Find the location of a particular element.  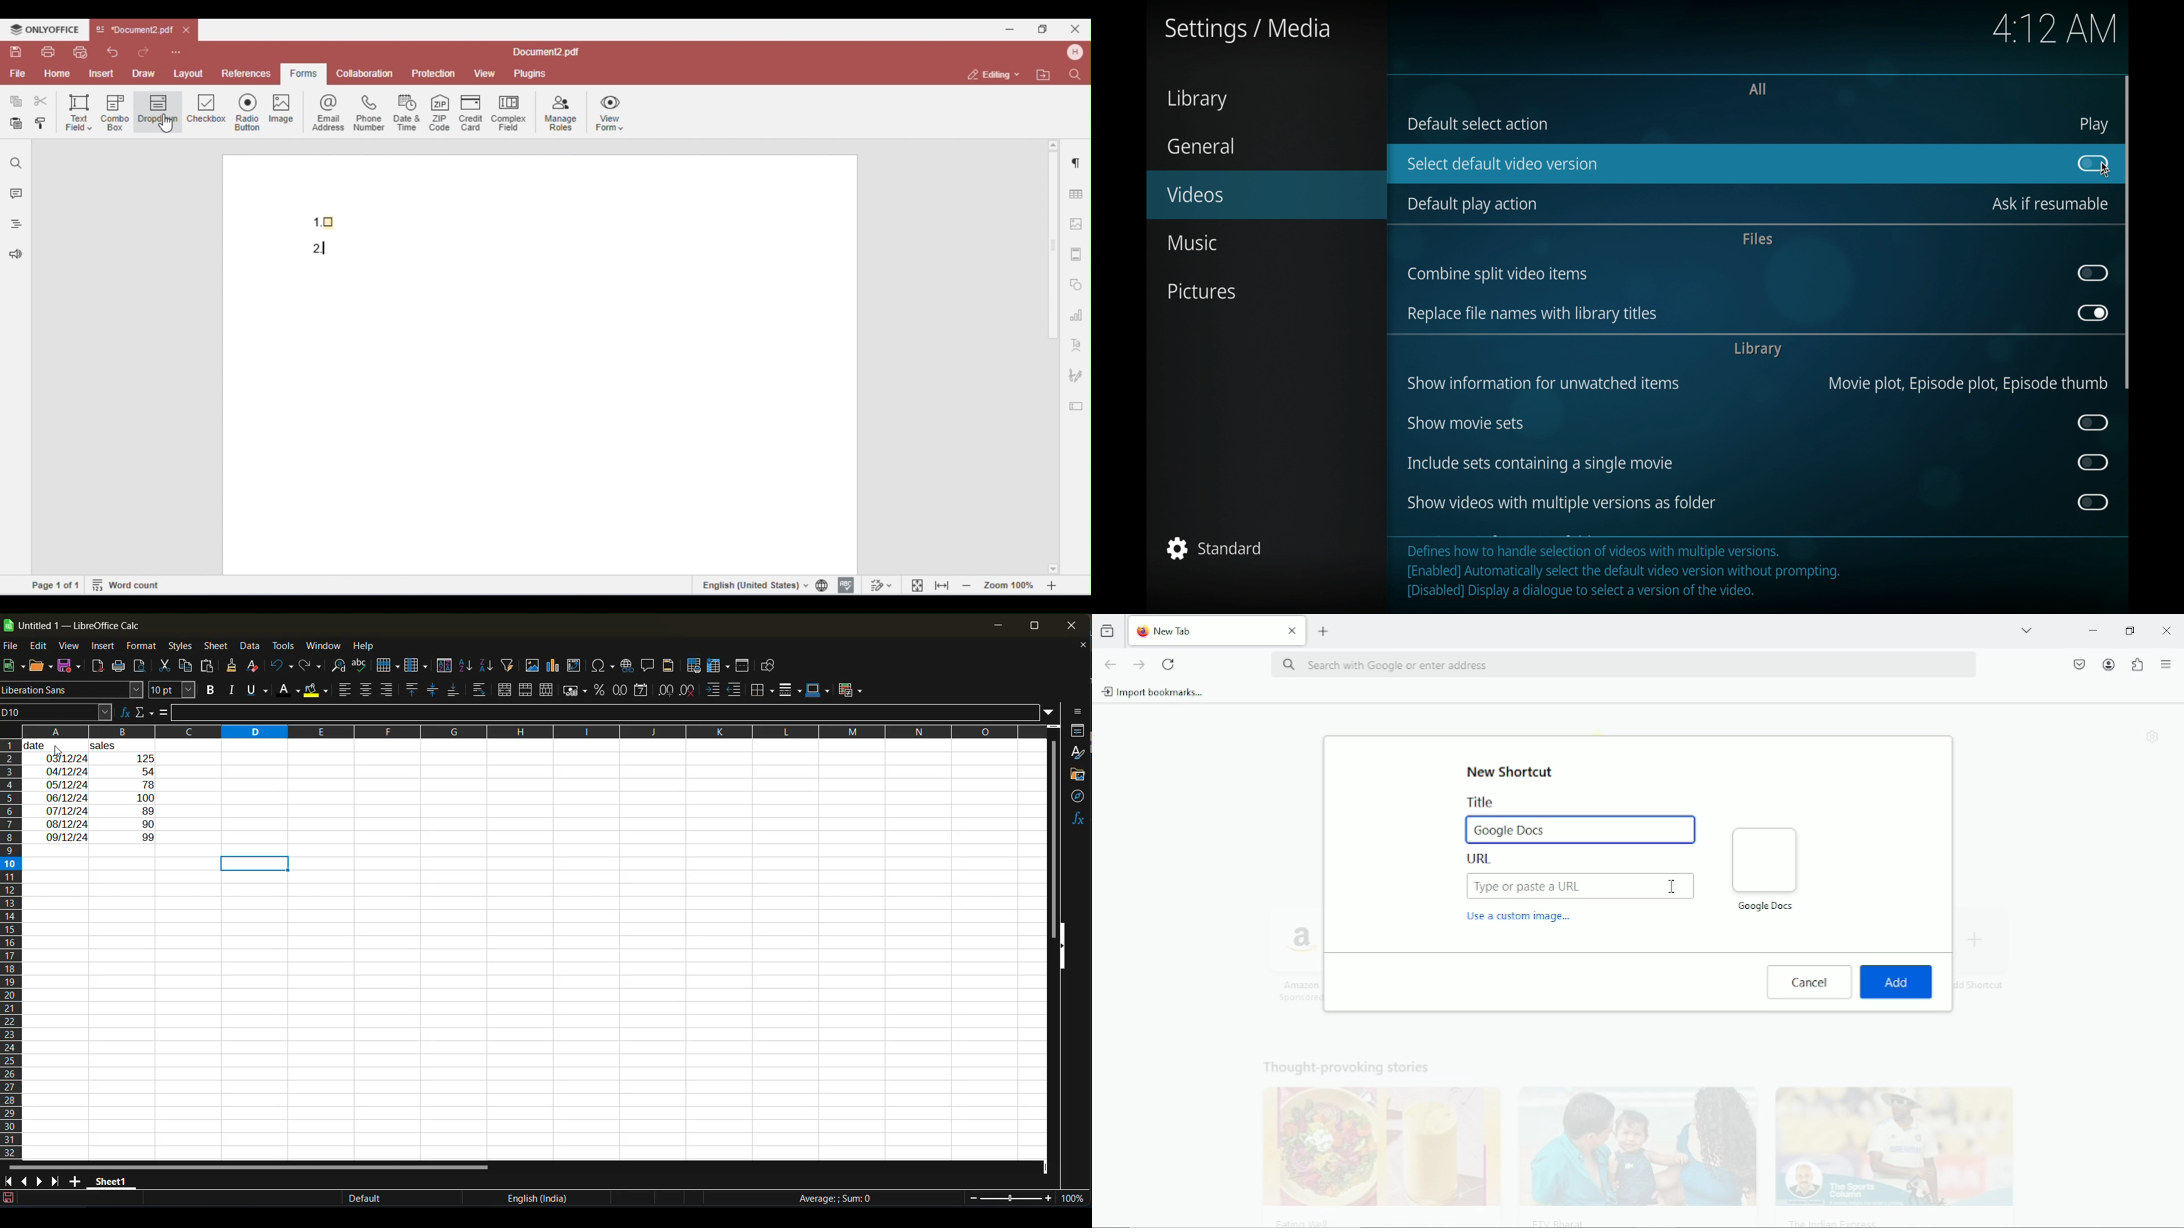

insert special characters is located at coordinates (604, 667).